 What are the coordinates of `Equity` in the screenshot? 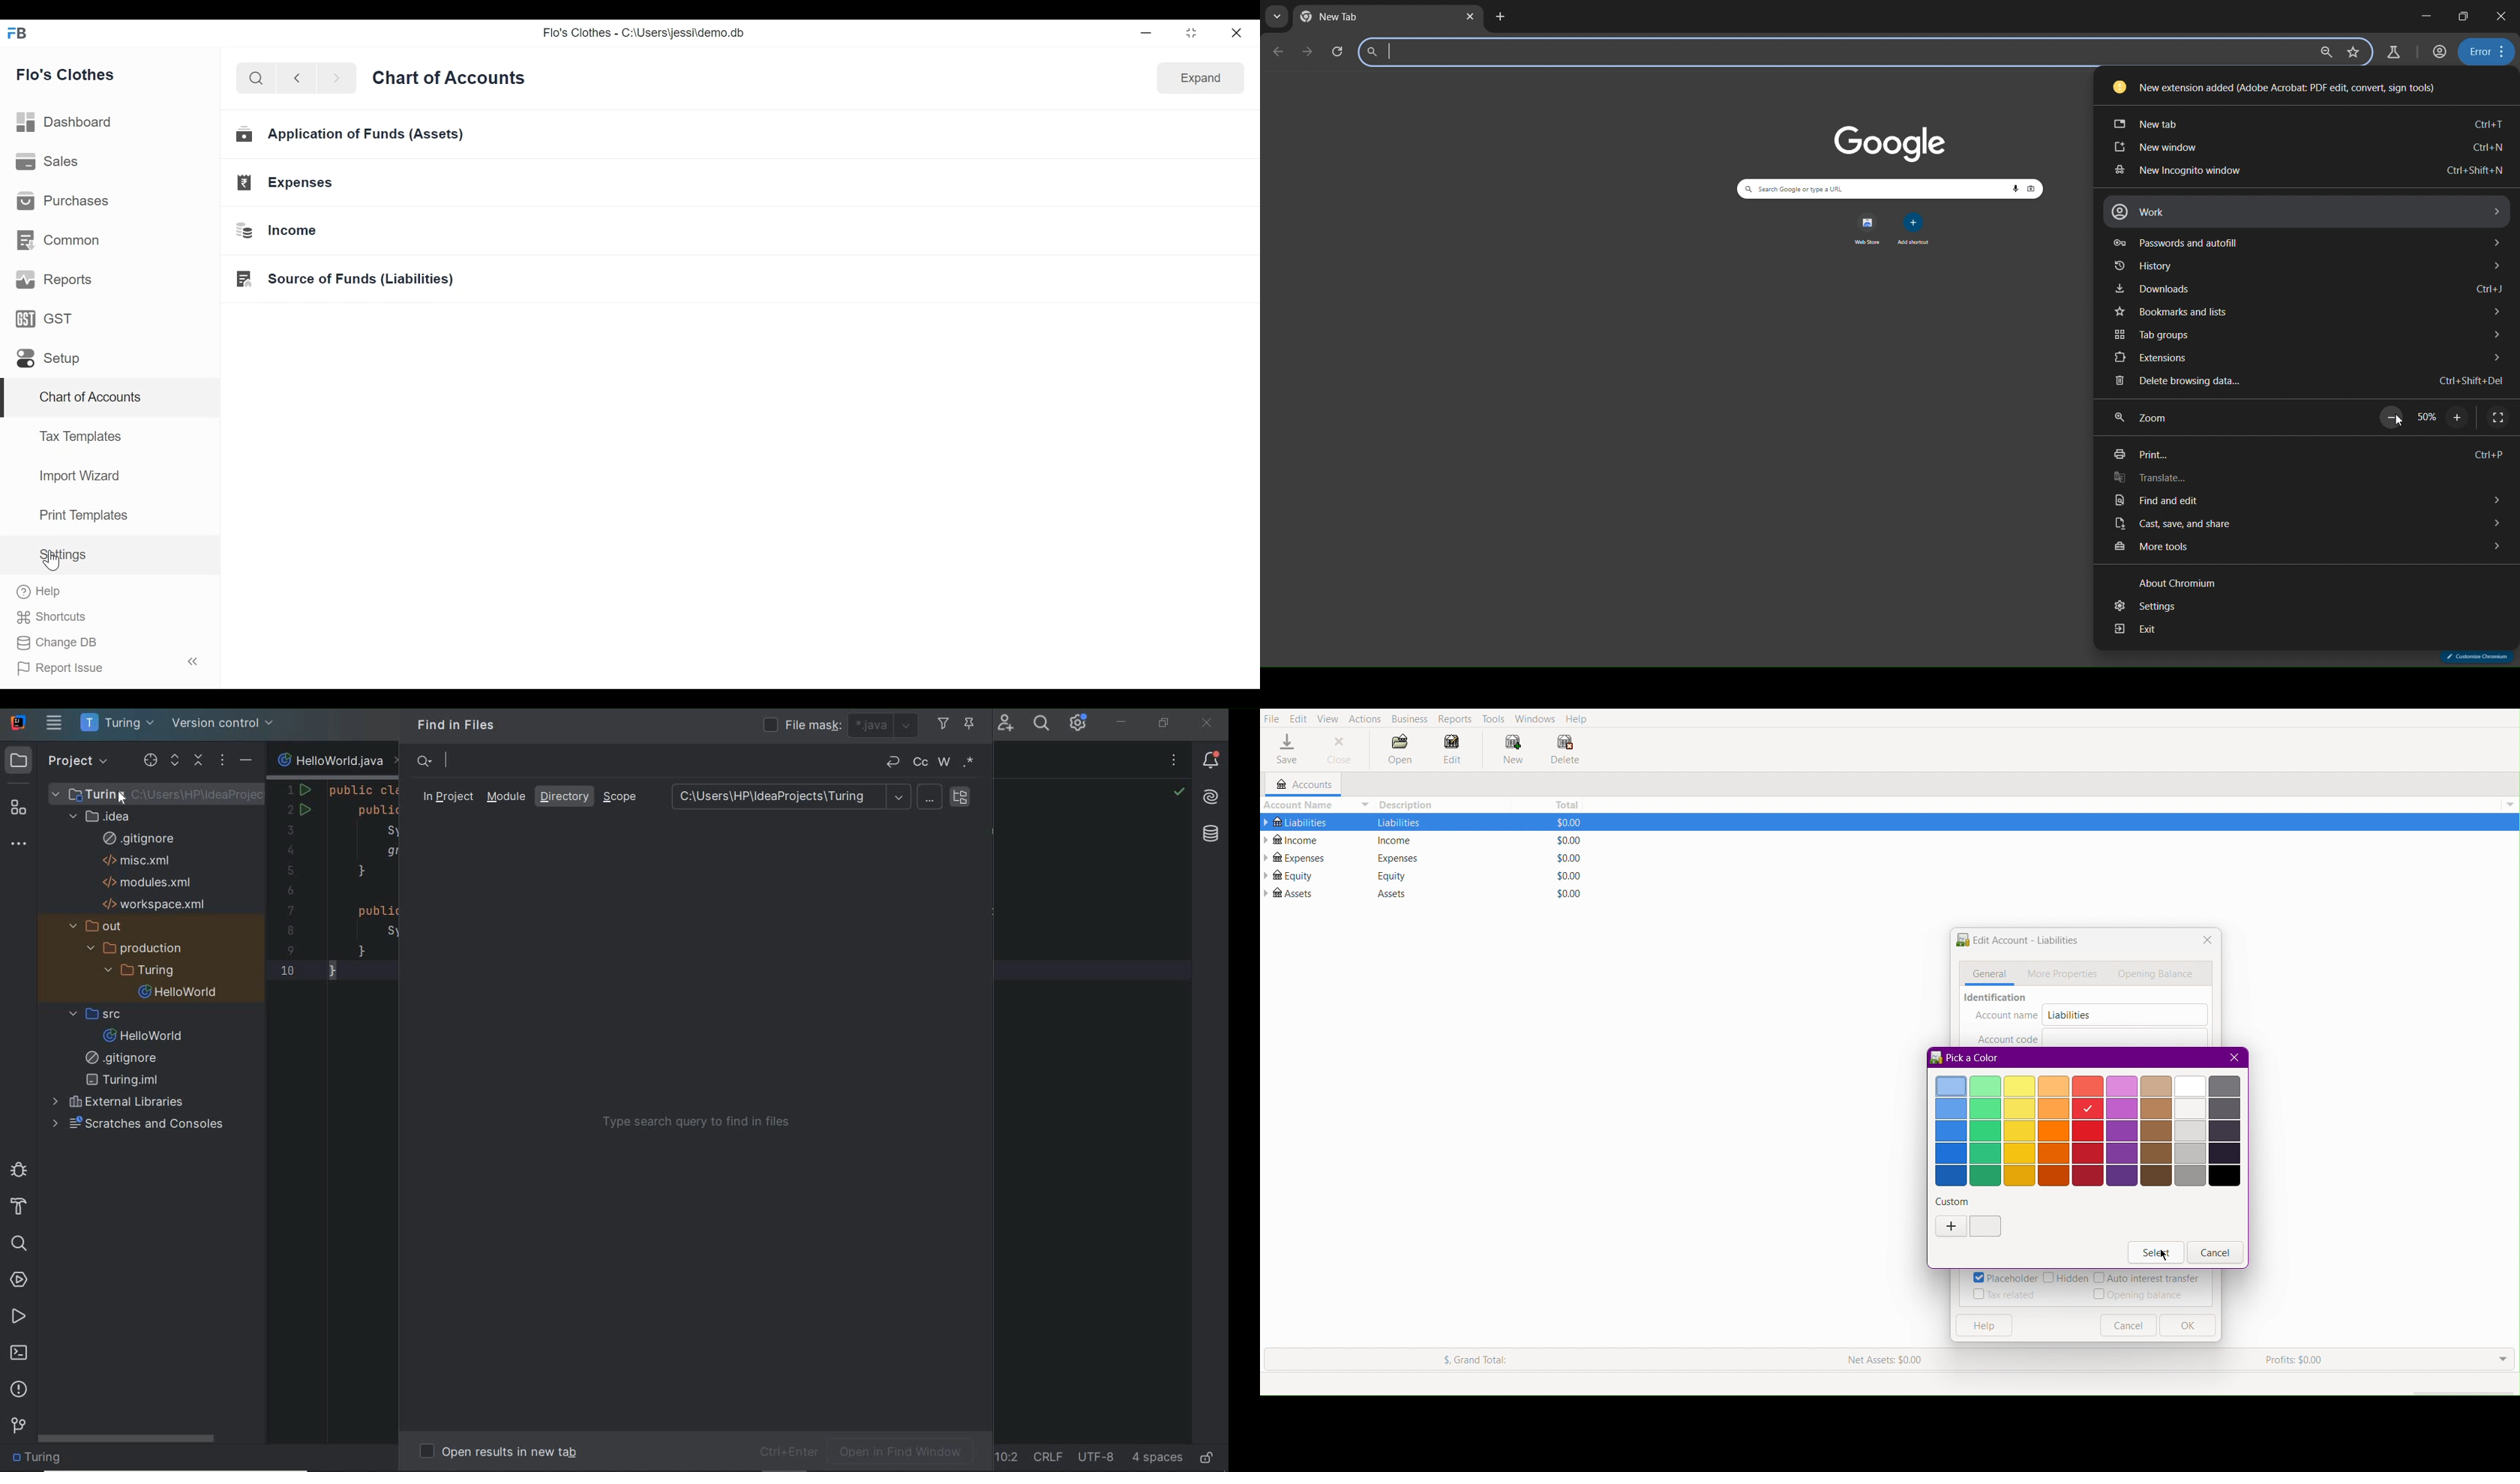 It's located at (1288, 875).